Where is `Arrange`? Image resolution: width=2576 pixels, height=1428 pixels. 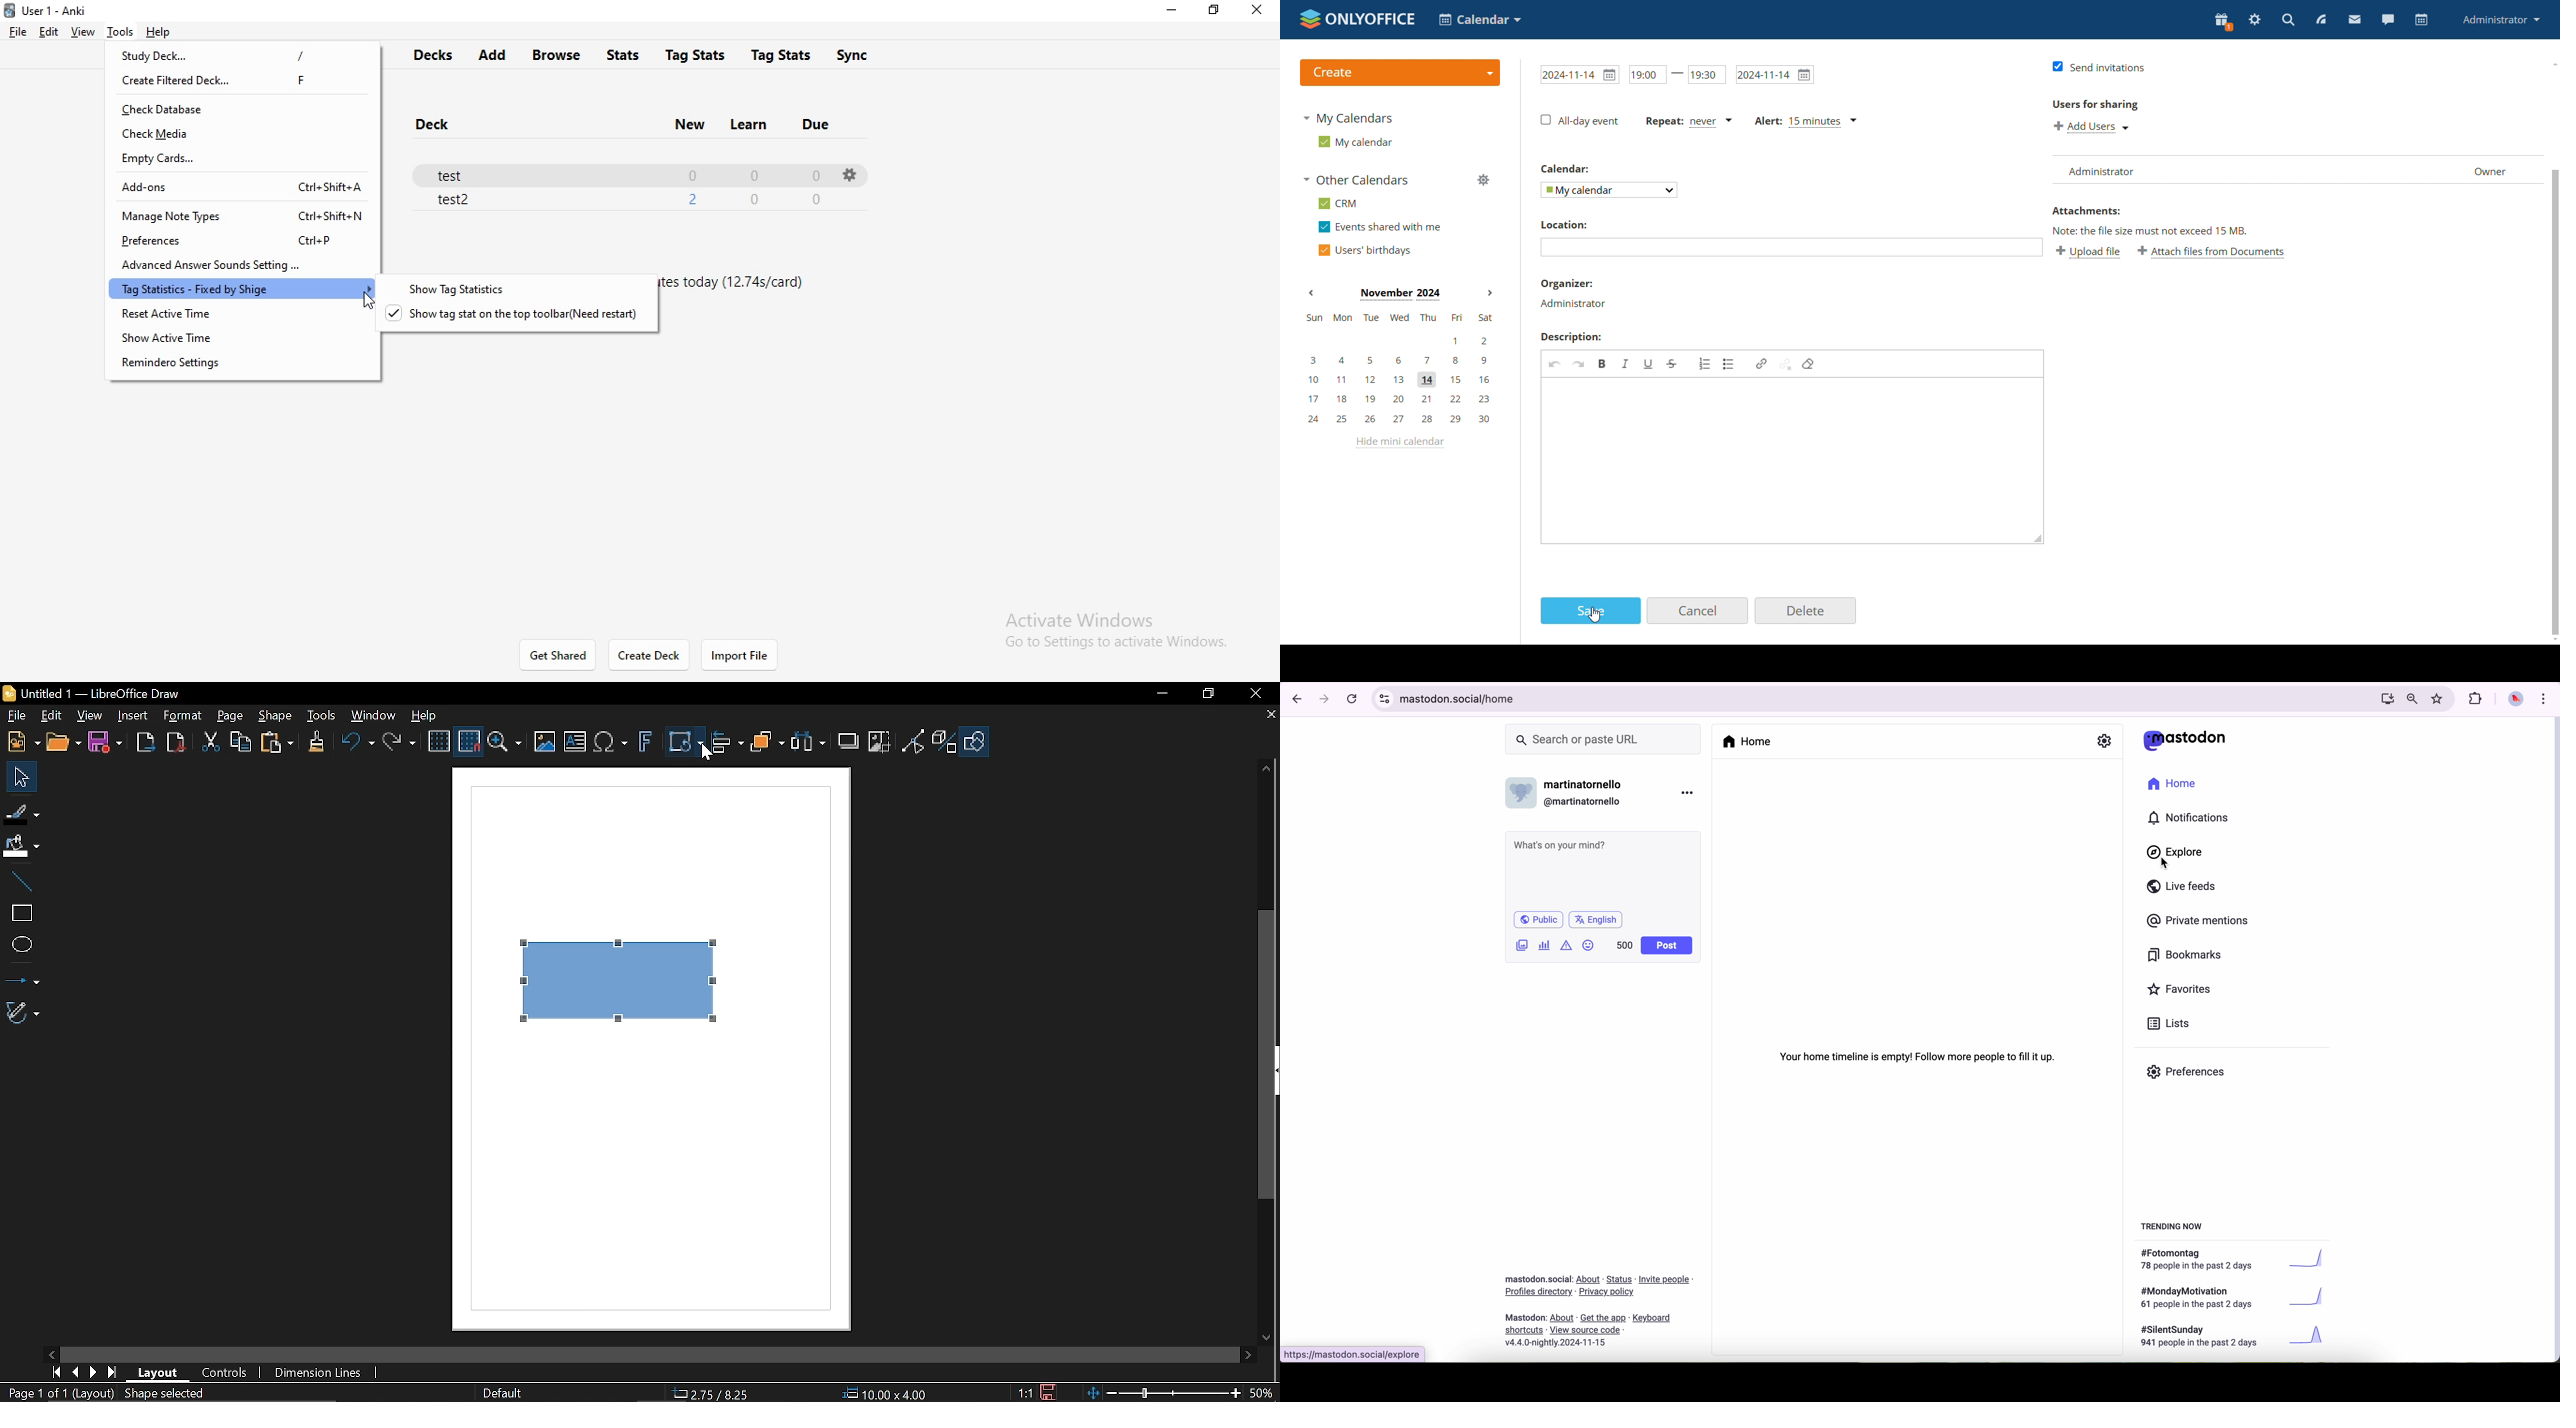 Arrange is located at coordinates (767, 744).